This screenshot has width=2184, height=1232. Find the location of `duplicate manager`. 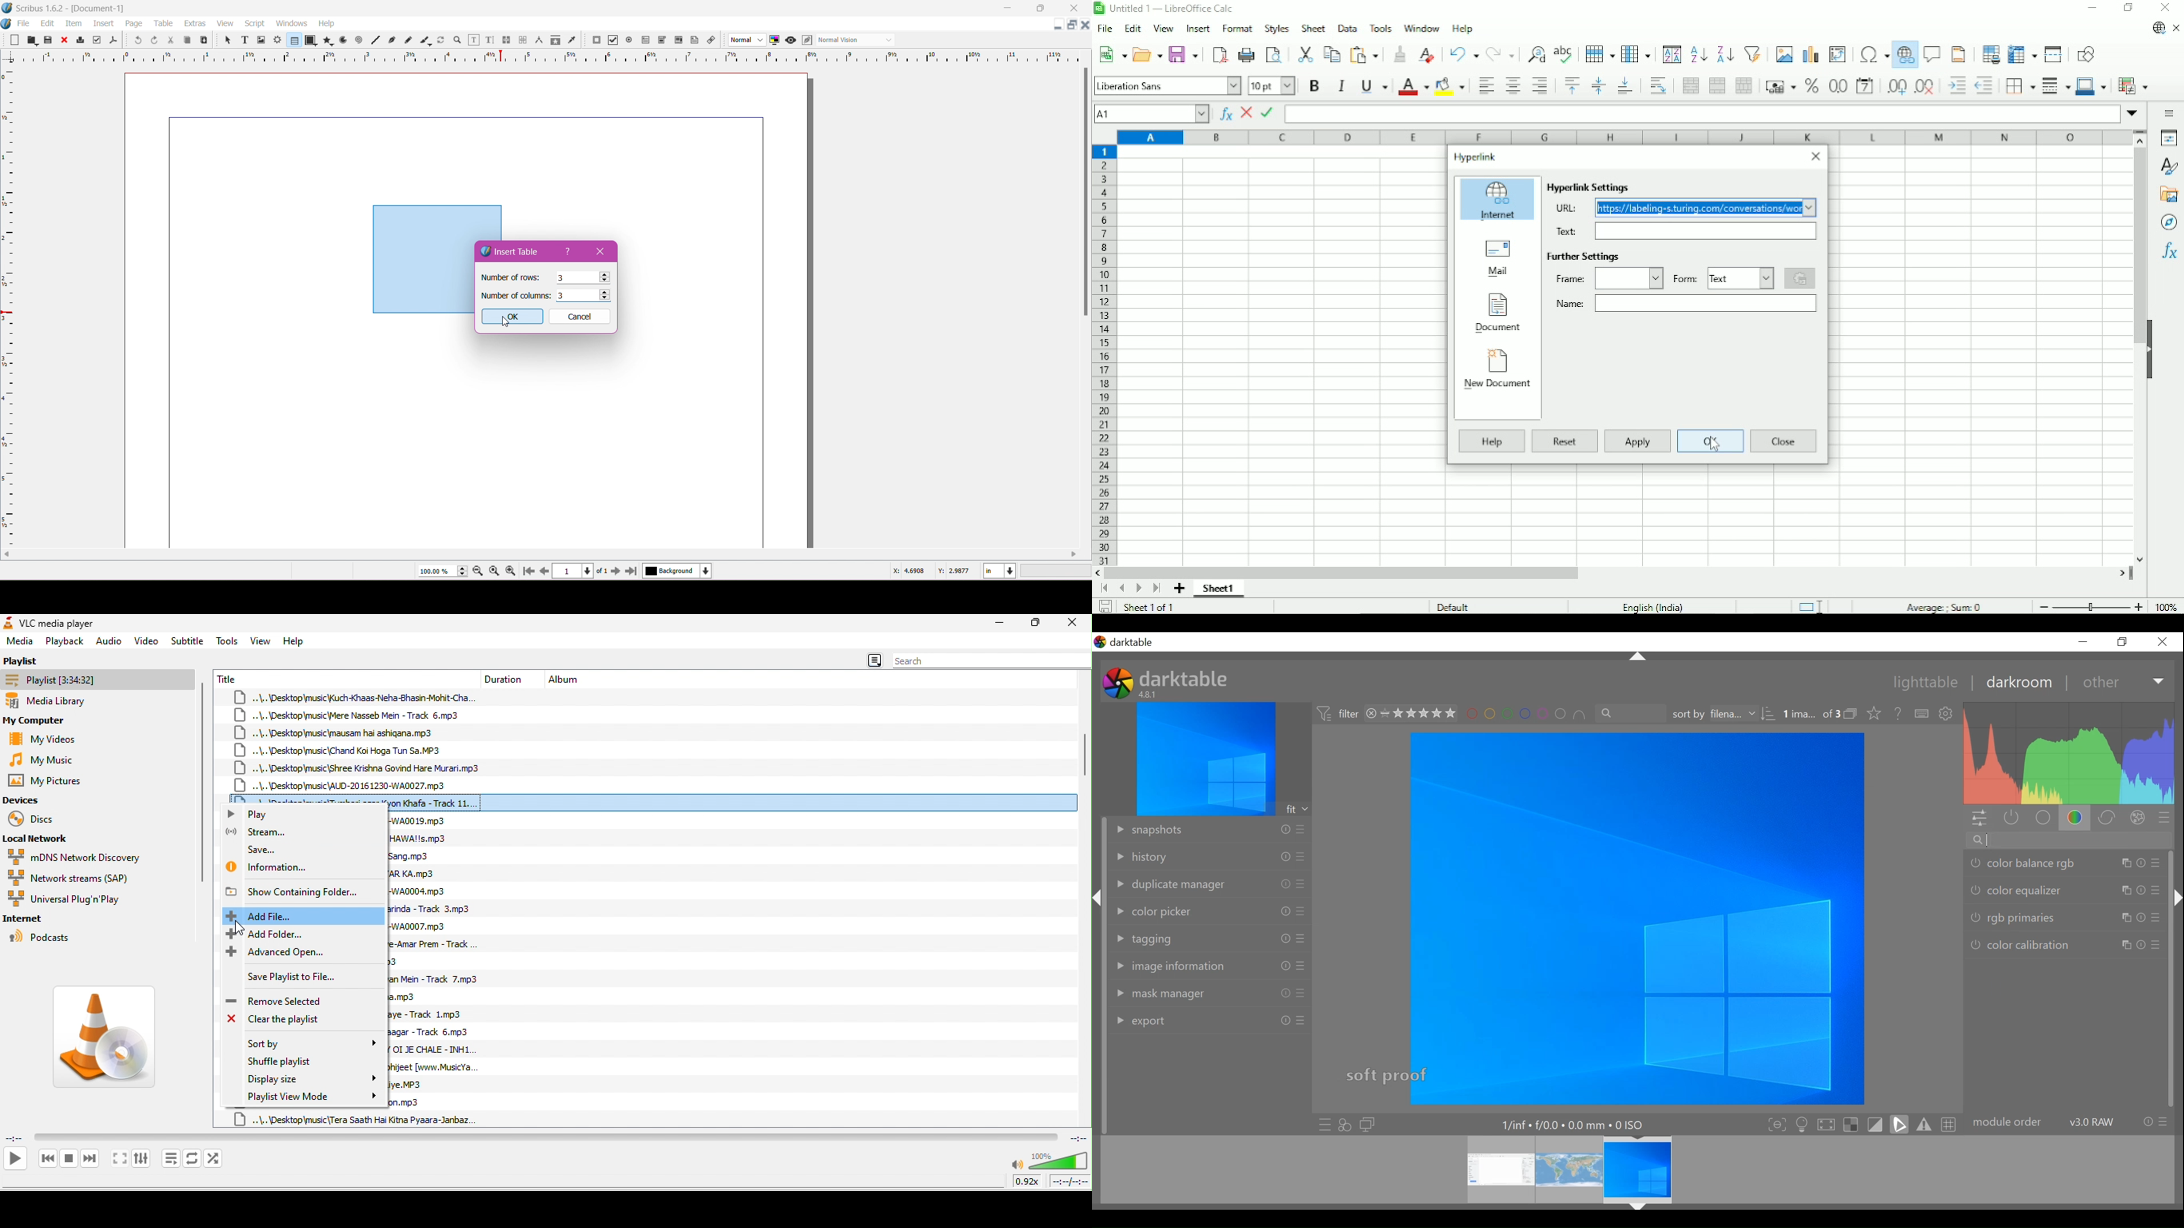

duplicate manager is located at coordinates (1168, 885).